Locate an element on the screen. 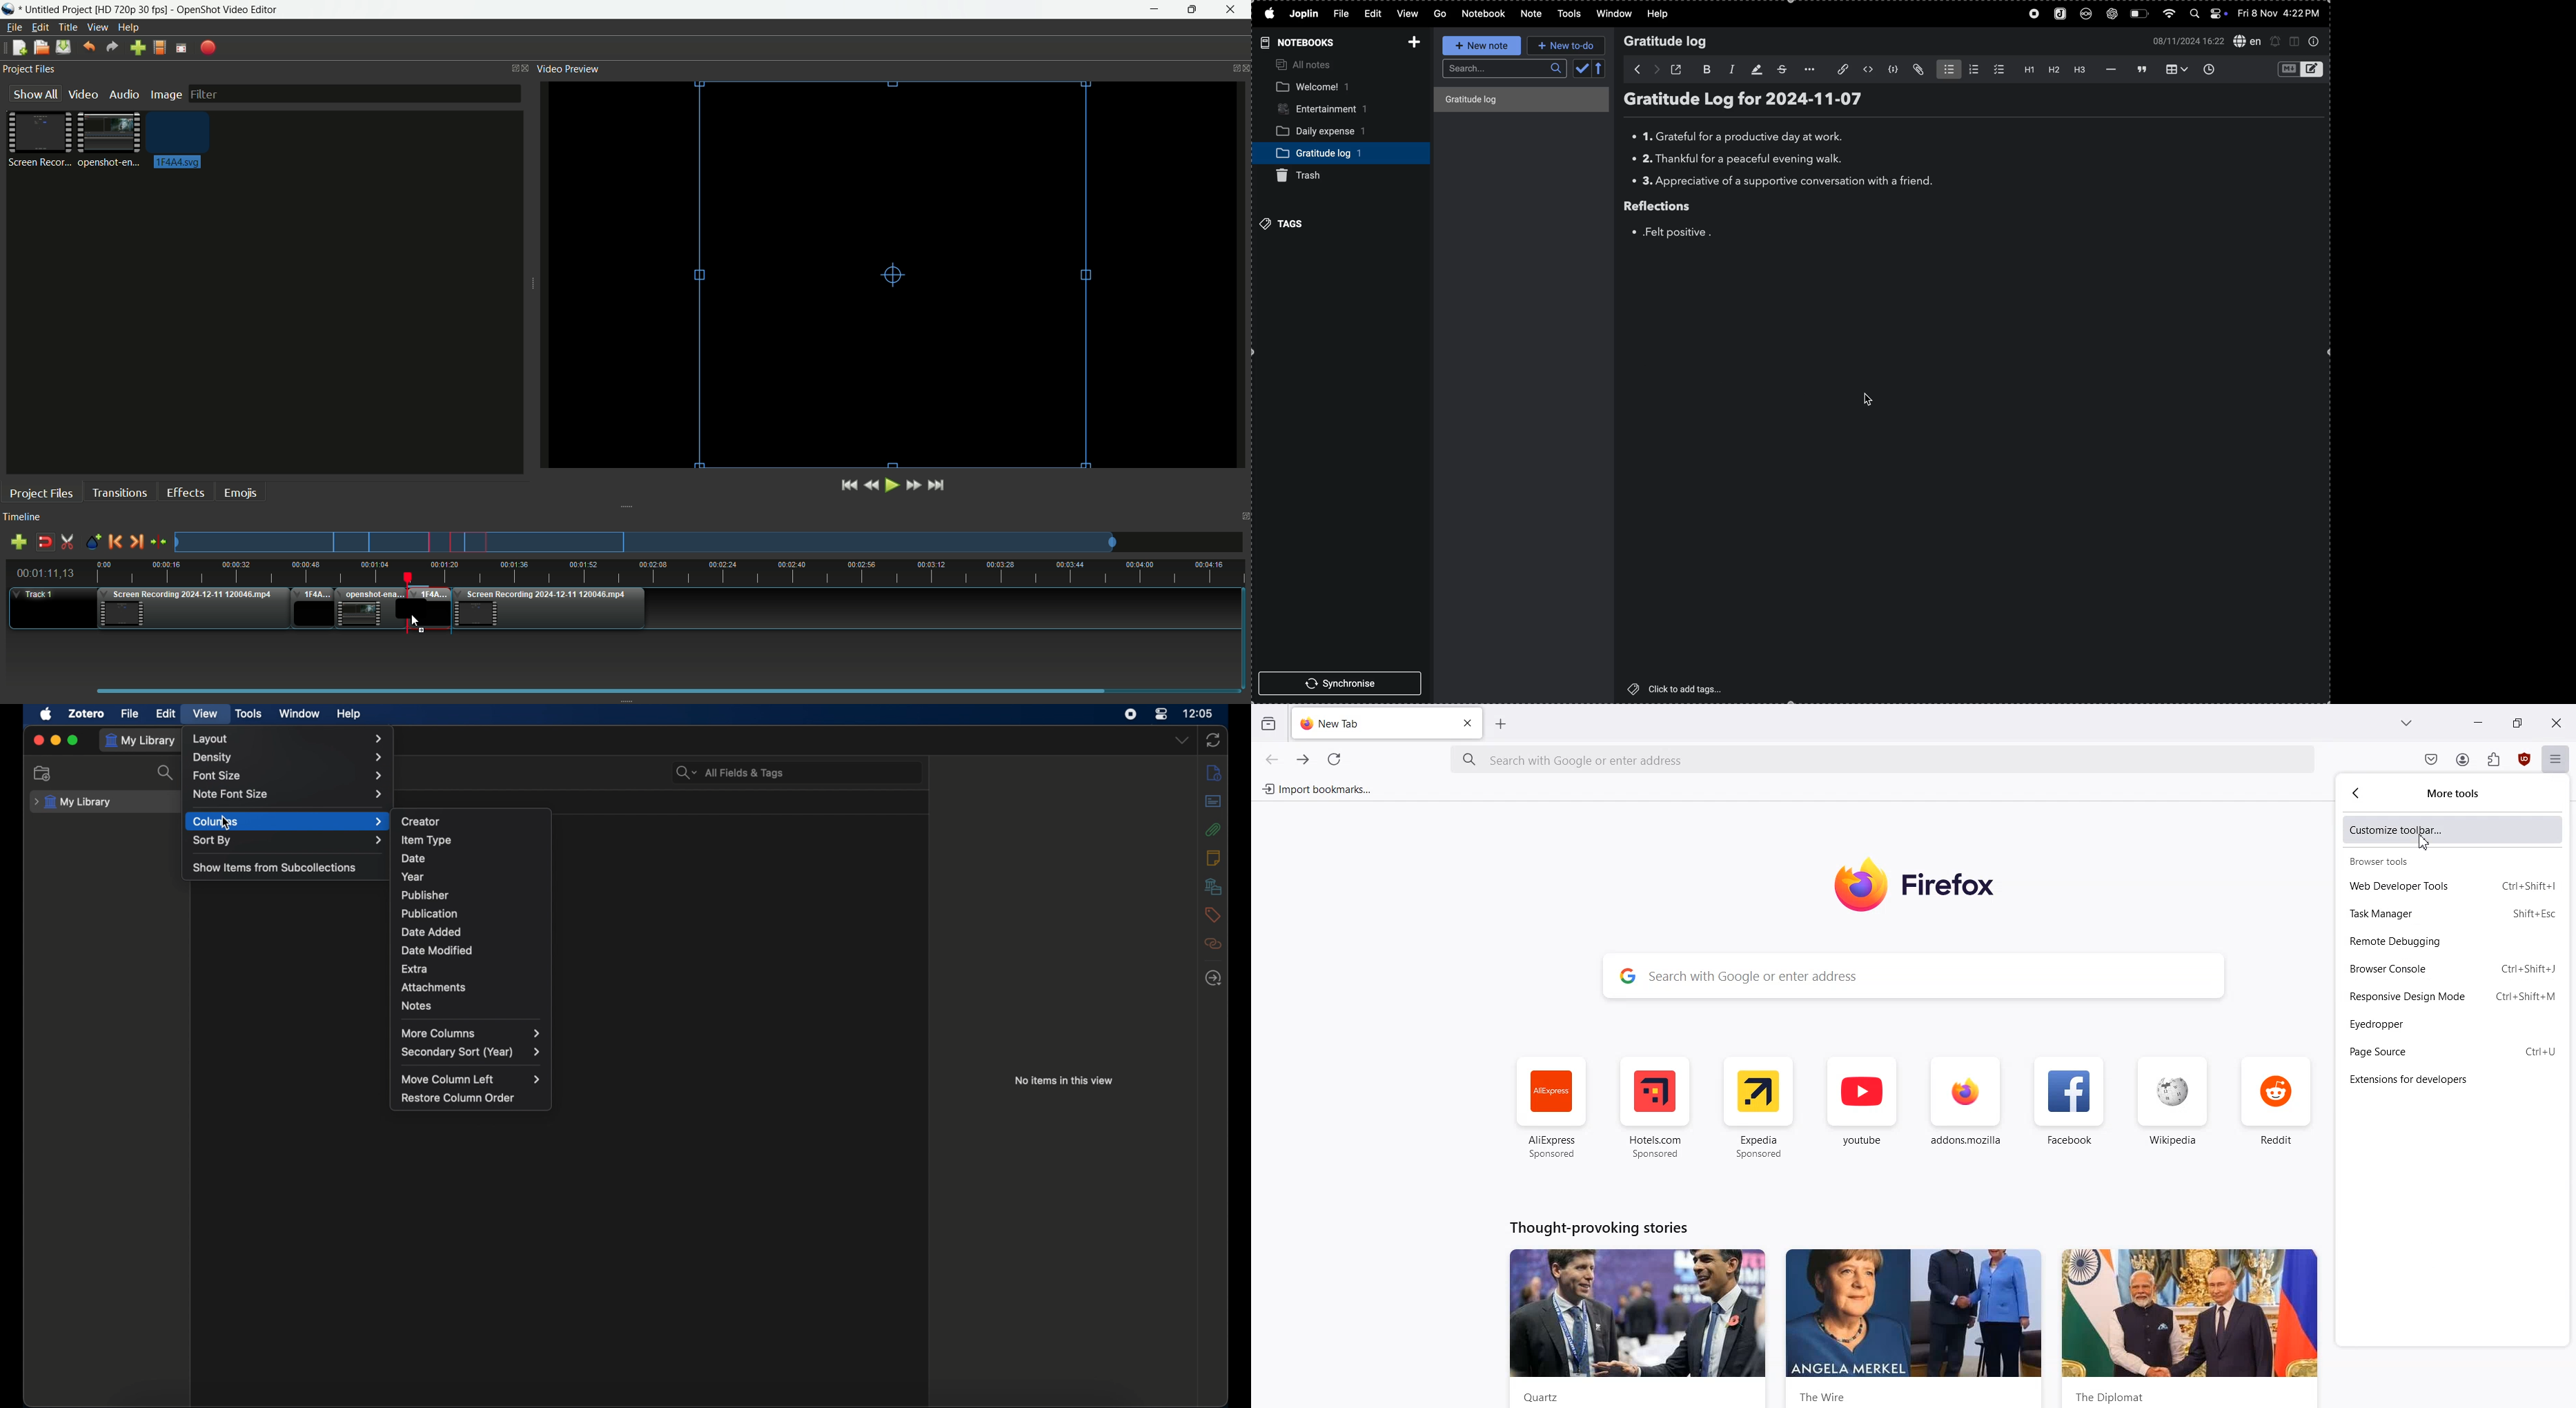  Logo is located at coordinates (1934, 885).